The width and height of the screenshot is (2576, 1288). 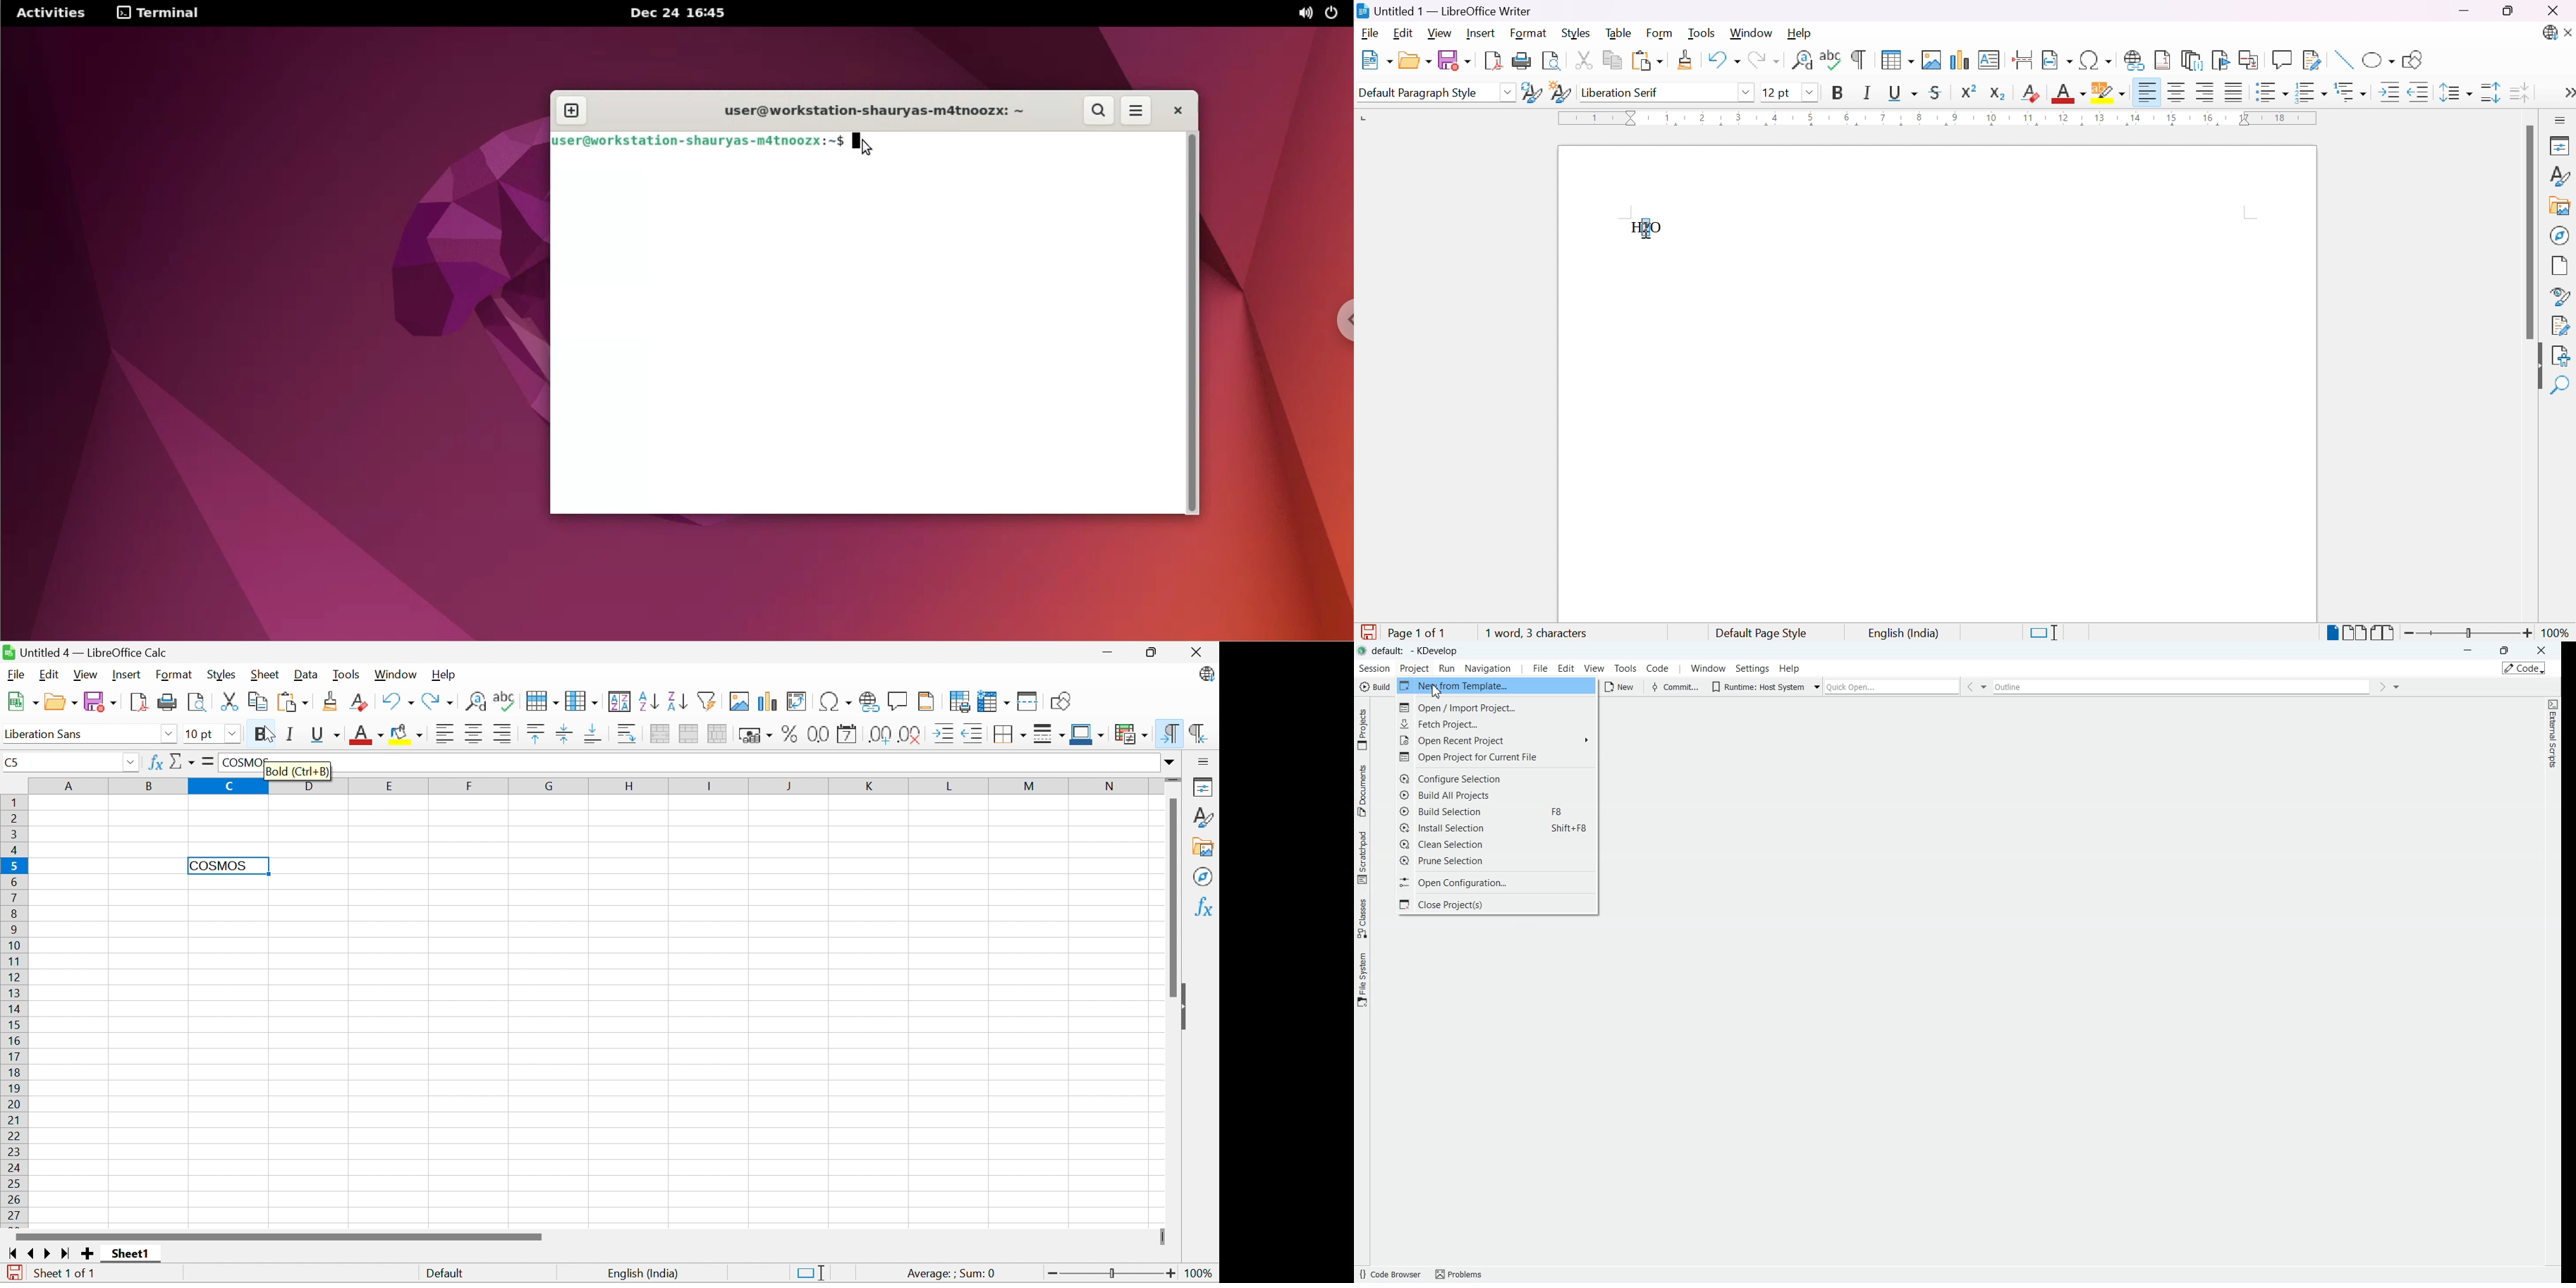 What do you see at coordinates (2561, 267) in the screenshot?
I see `Page` at bounding box center [2561, 267].